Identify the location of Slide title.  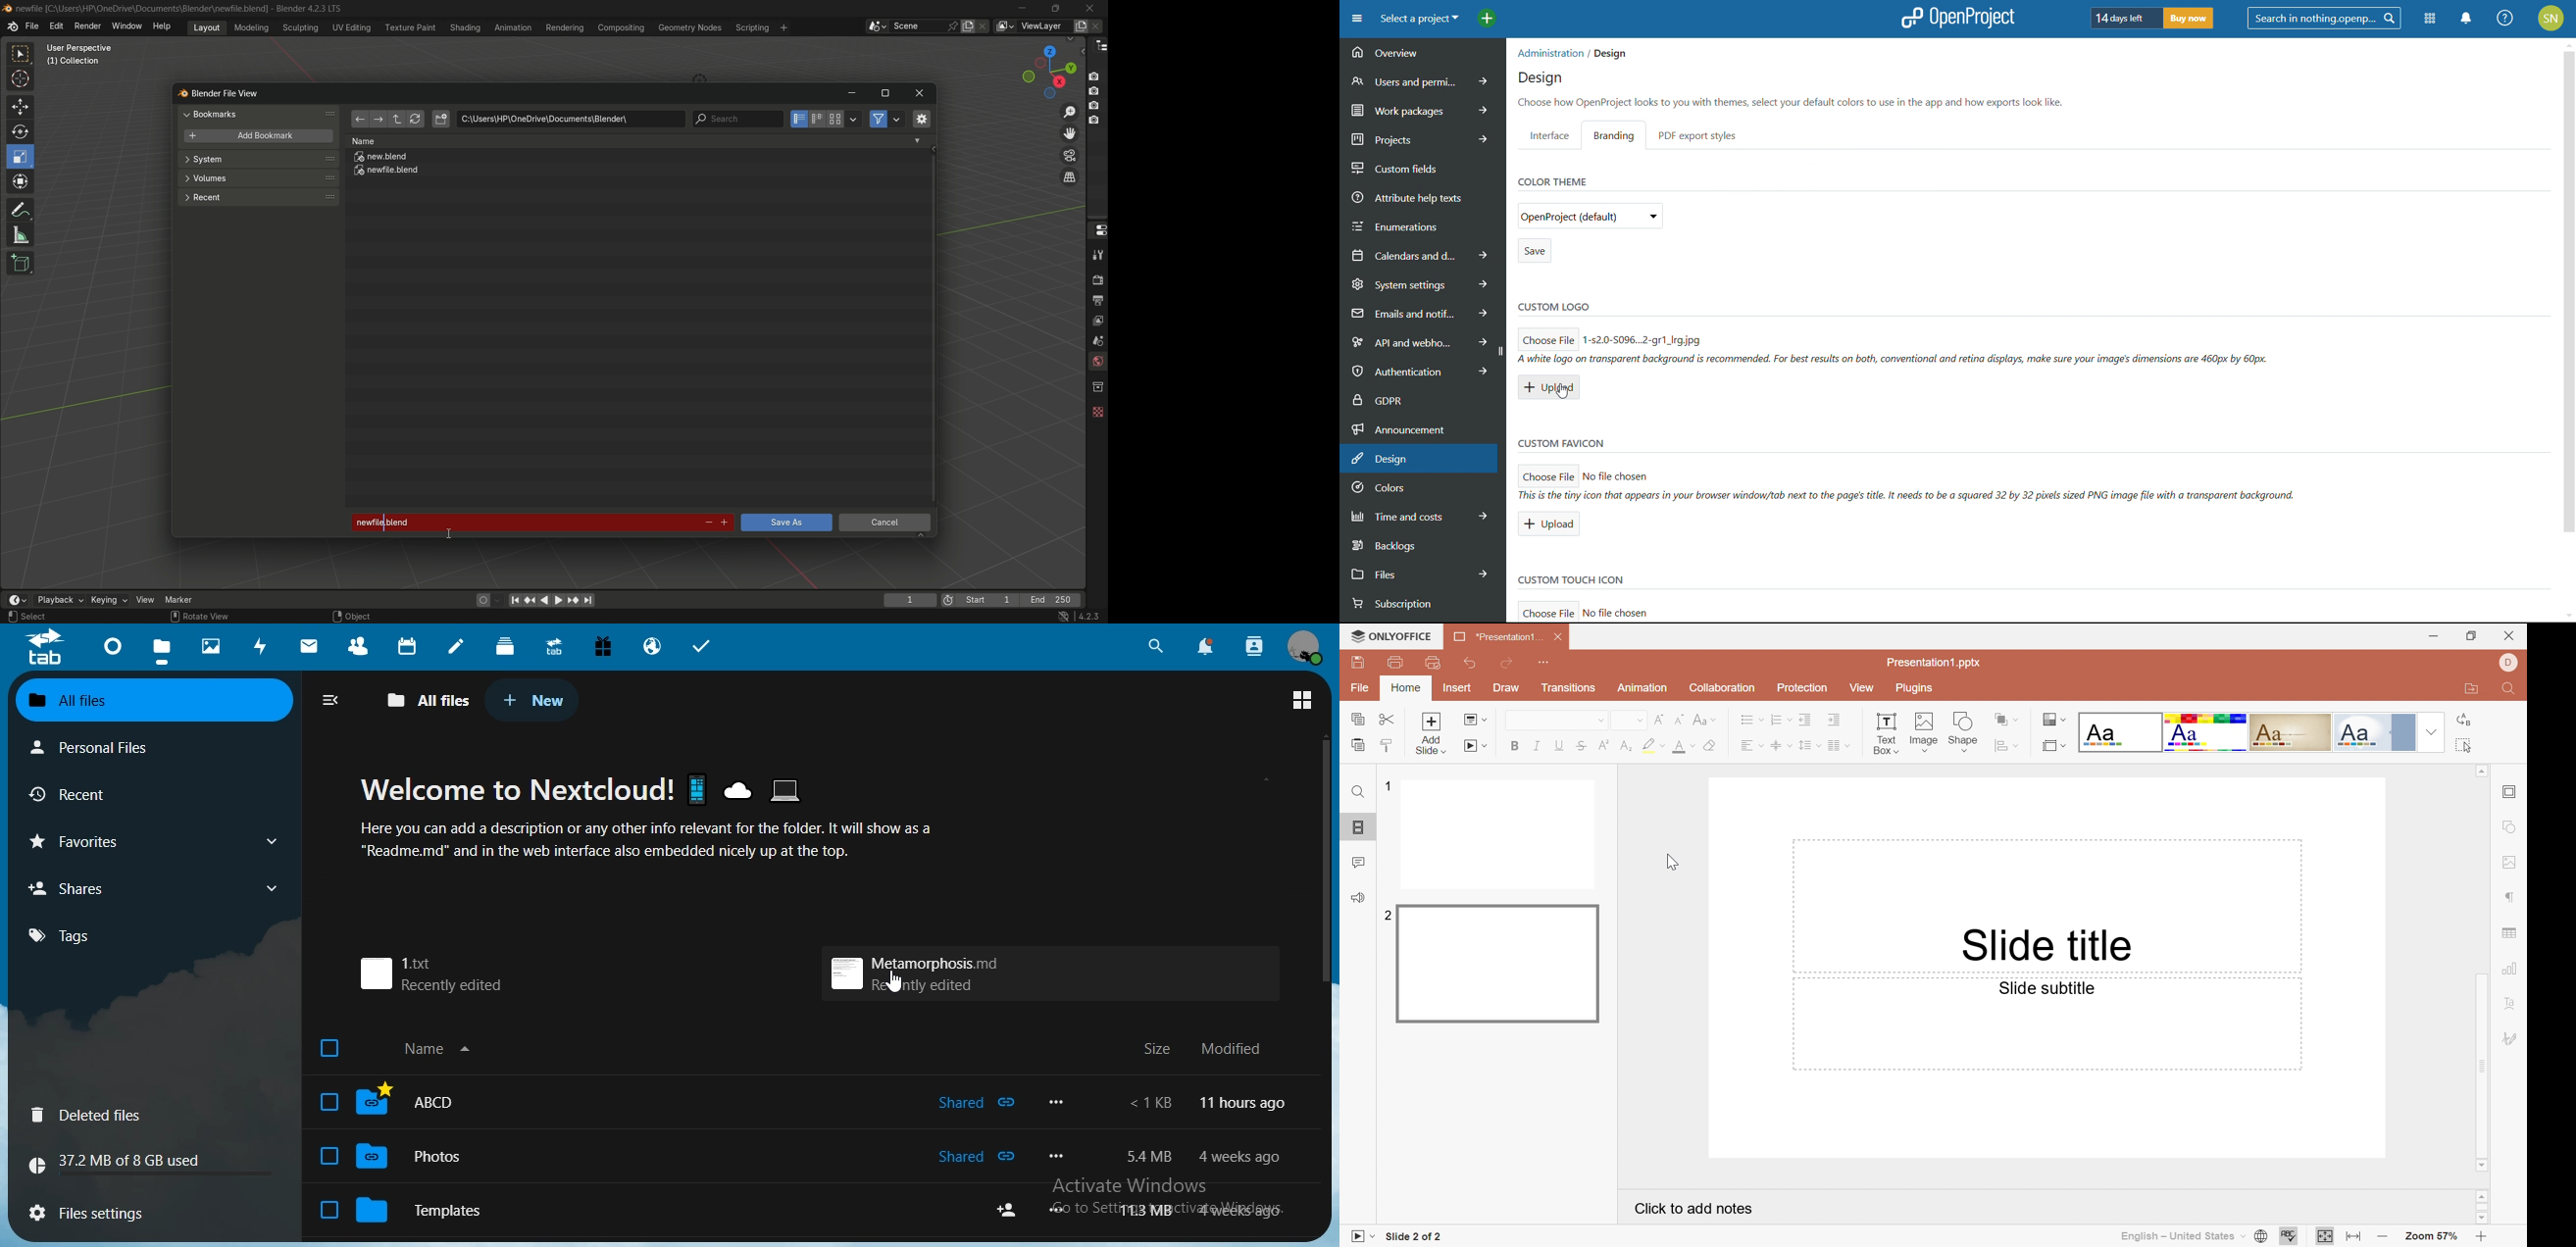
(2044, 943).